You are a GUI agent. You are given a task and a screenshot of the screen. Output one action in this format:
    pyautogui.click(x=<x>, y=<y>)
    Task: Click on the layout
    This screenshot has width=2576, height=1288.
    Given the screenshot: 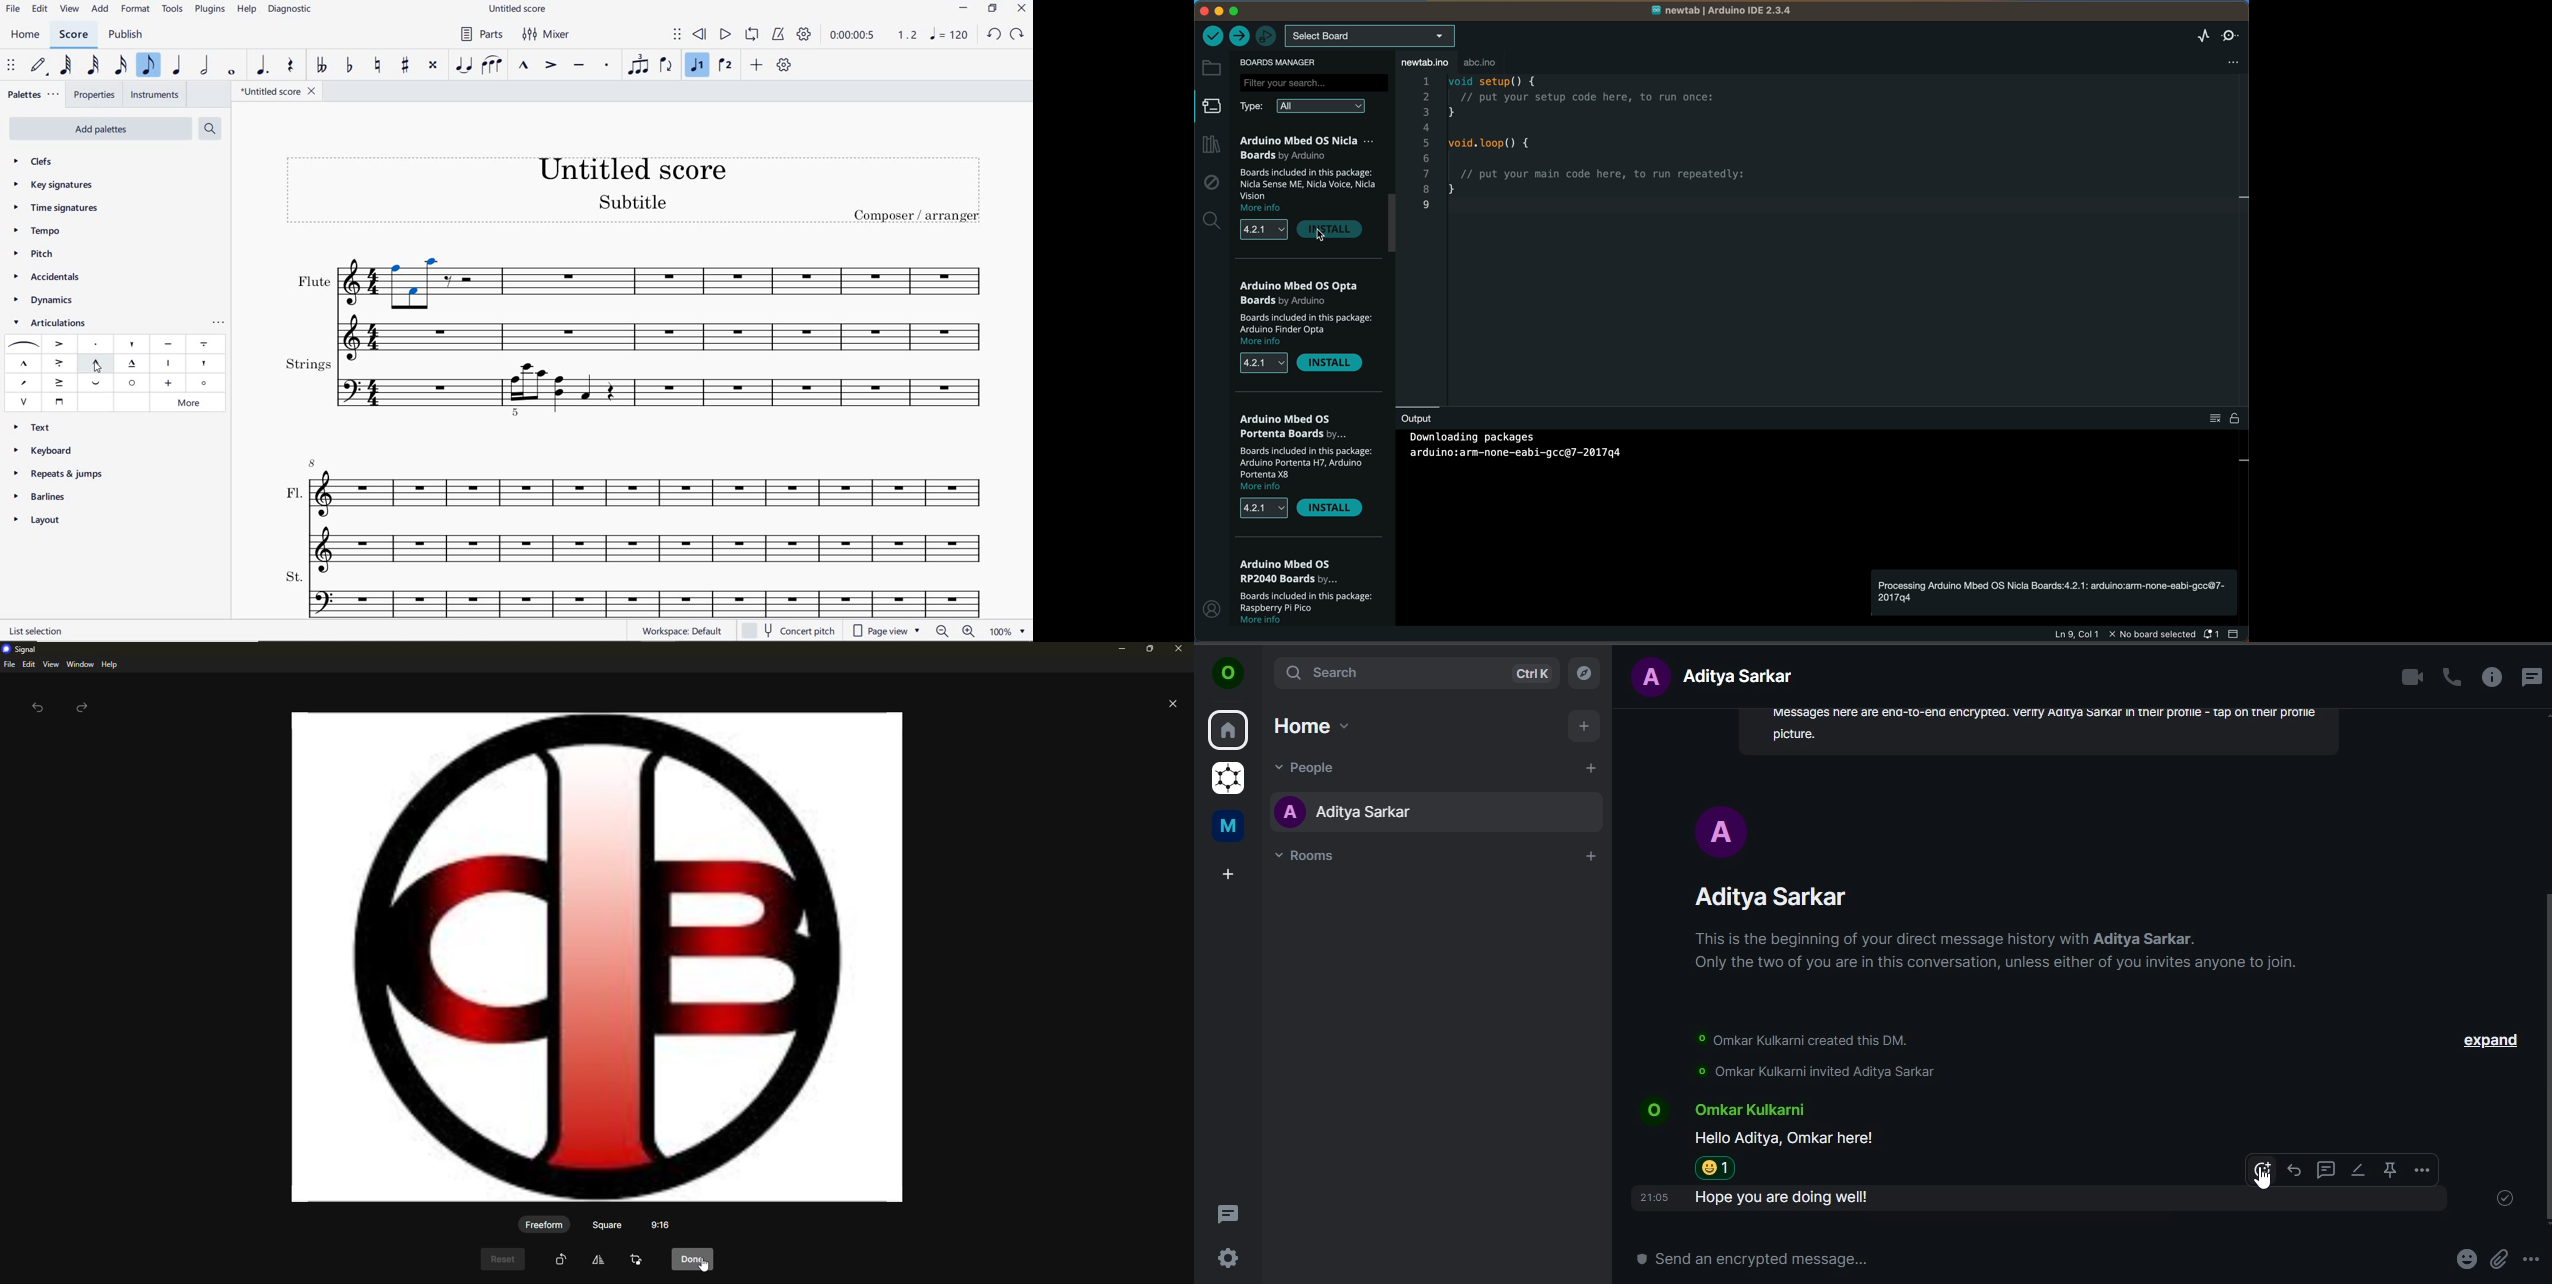 What is the action you would take?
    pyautogui.click(x=39, y=522)
    